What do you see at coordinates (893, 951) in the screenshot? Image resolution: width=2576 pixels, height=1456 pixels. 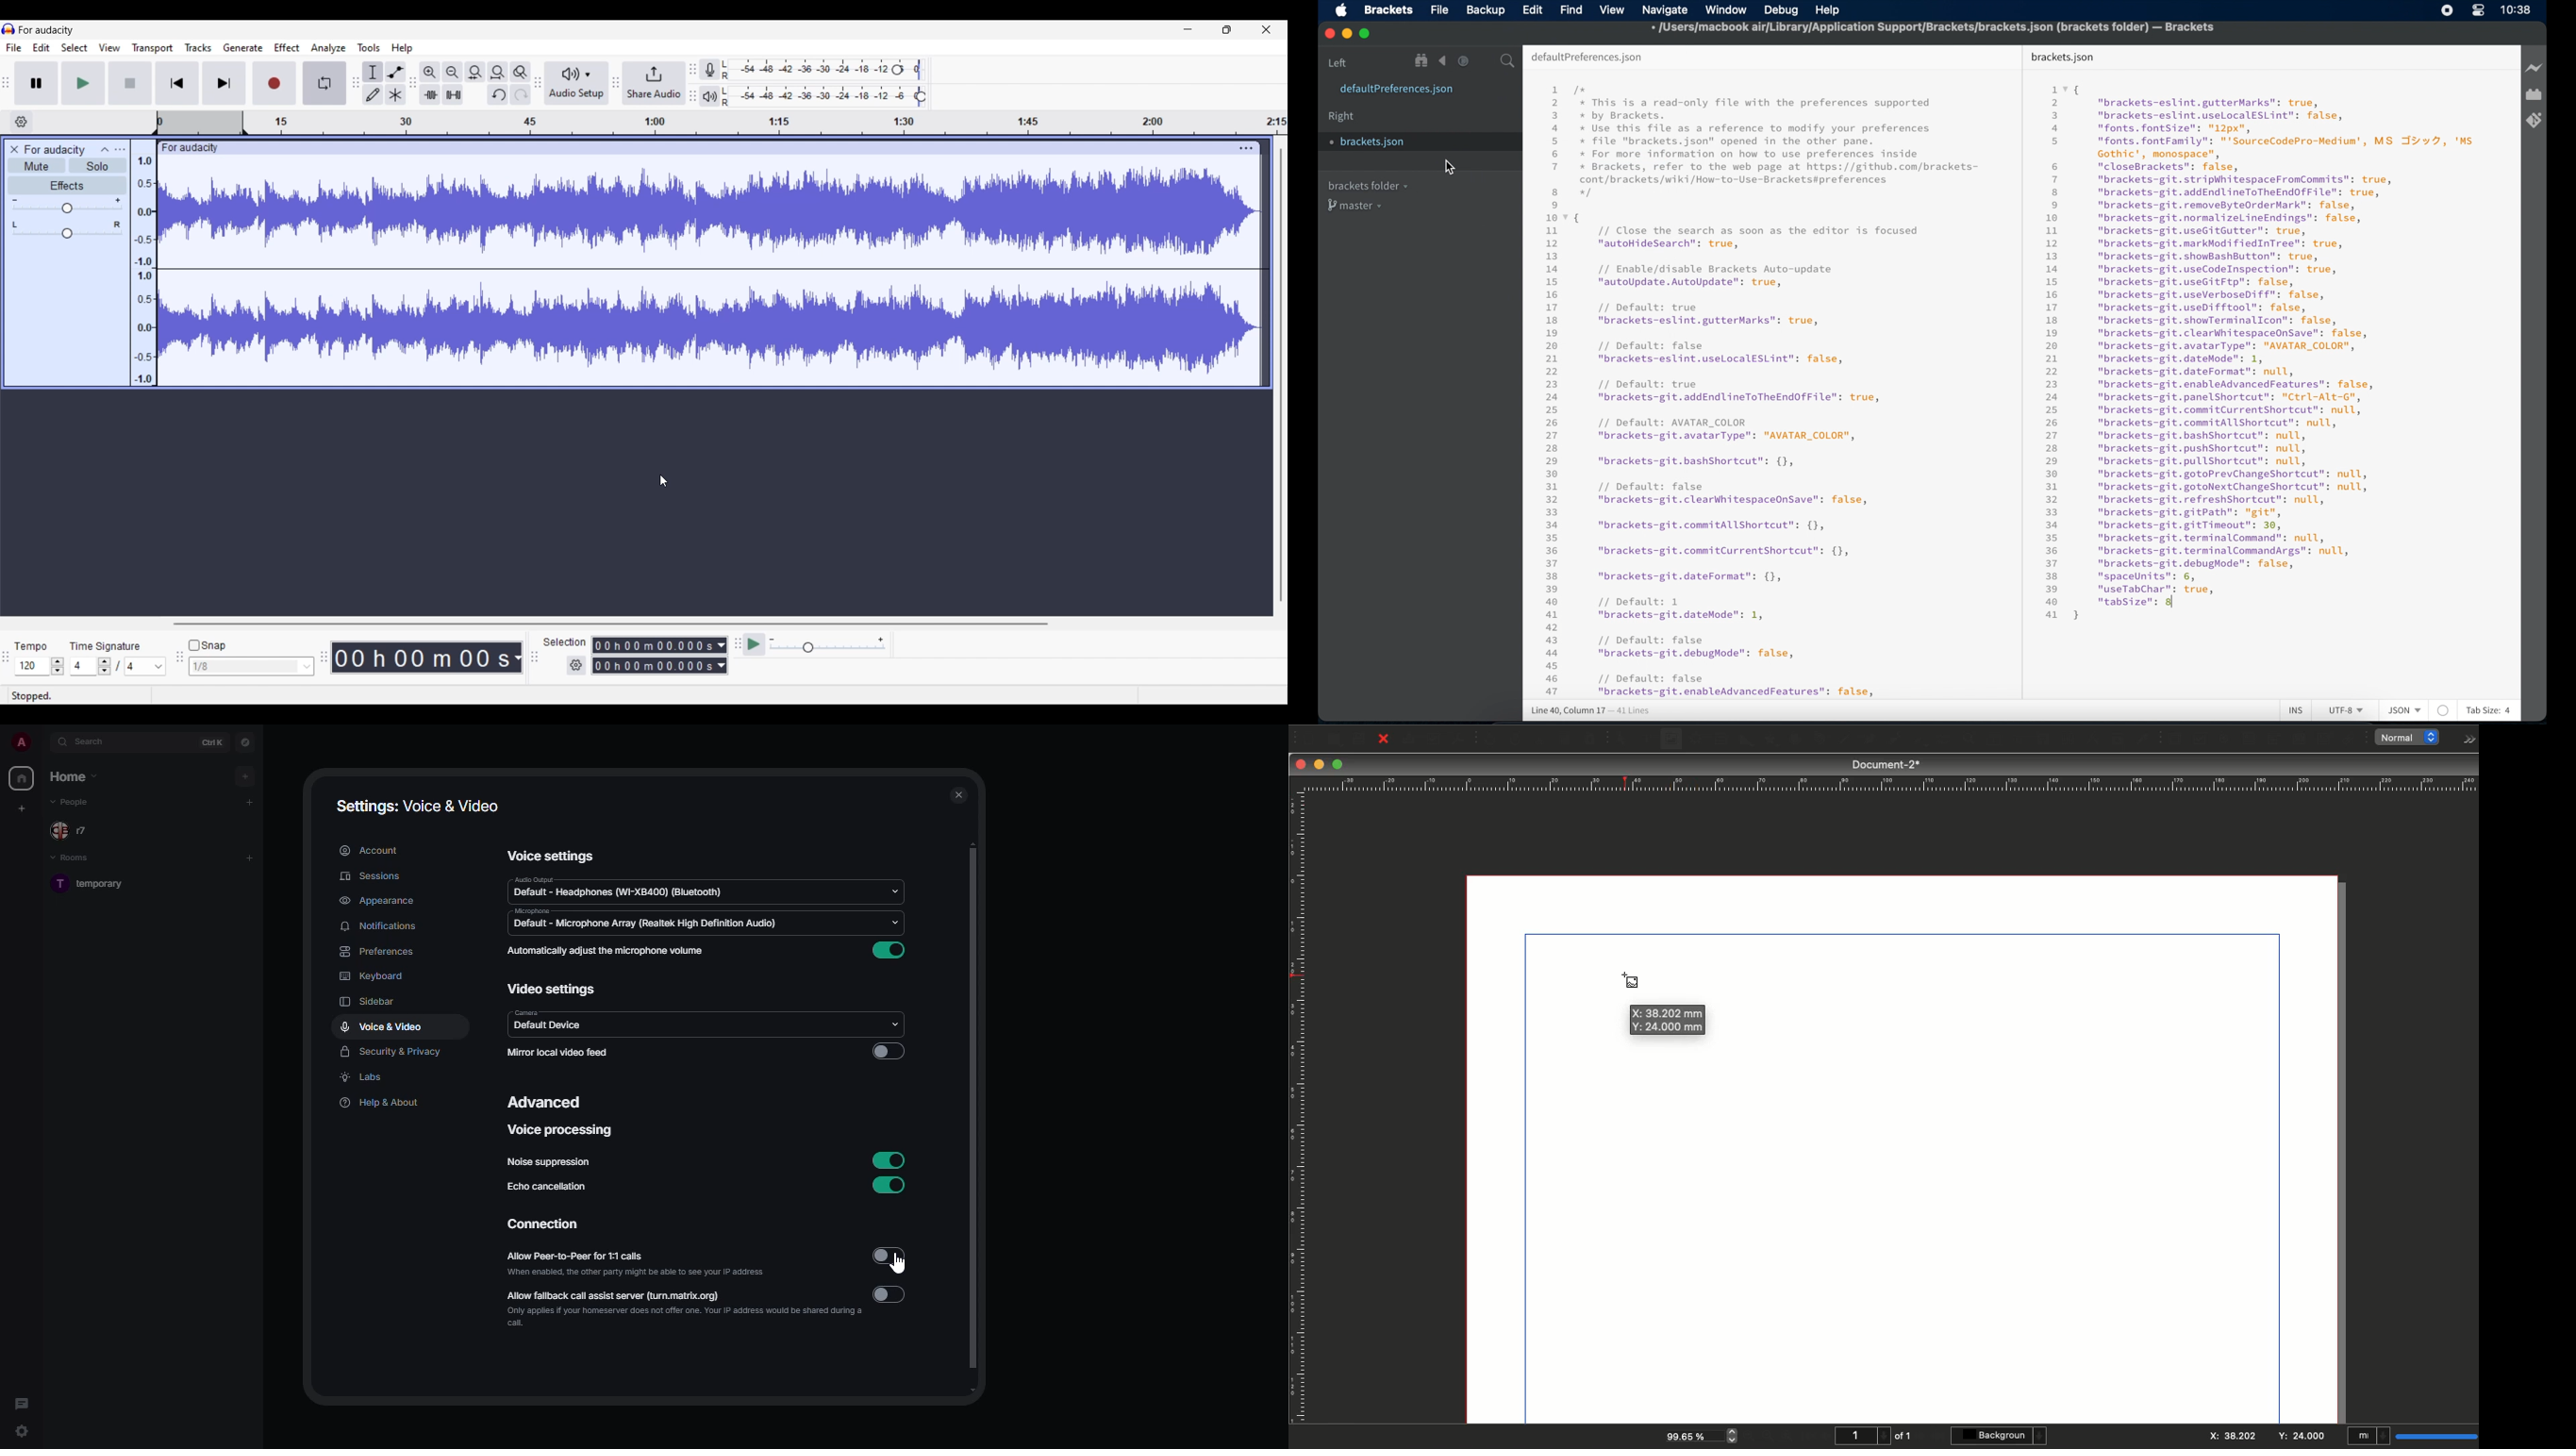 I see `enabled` at bounding box center [893, 951].